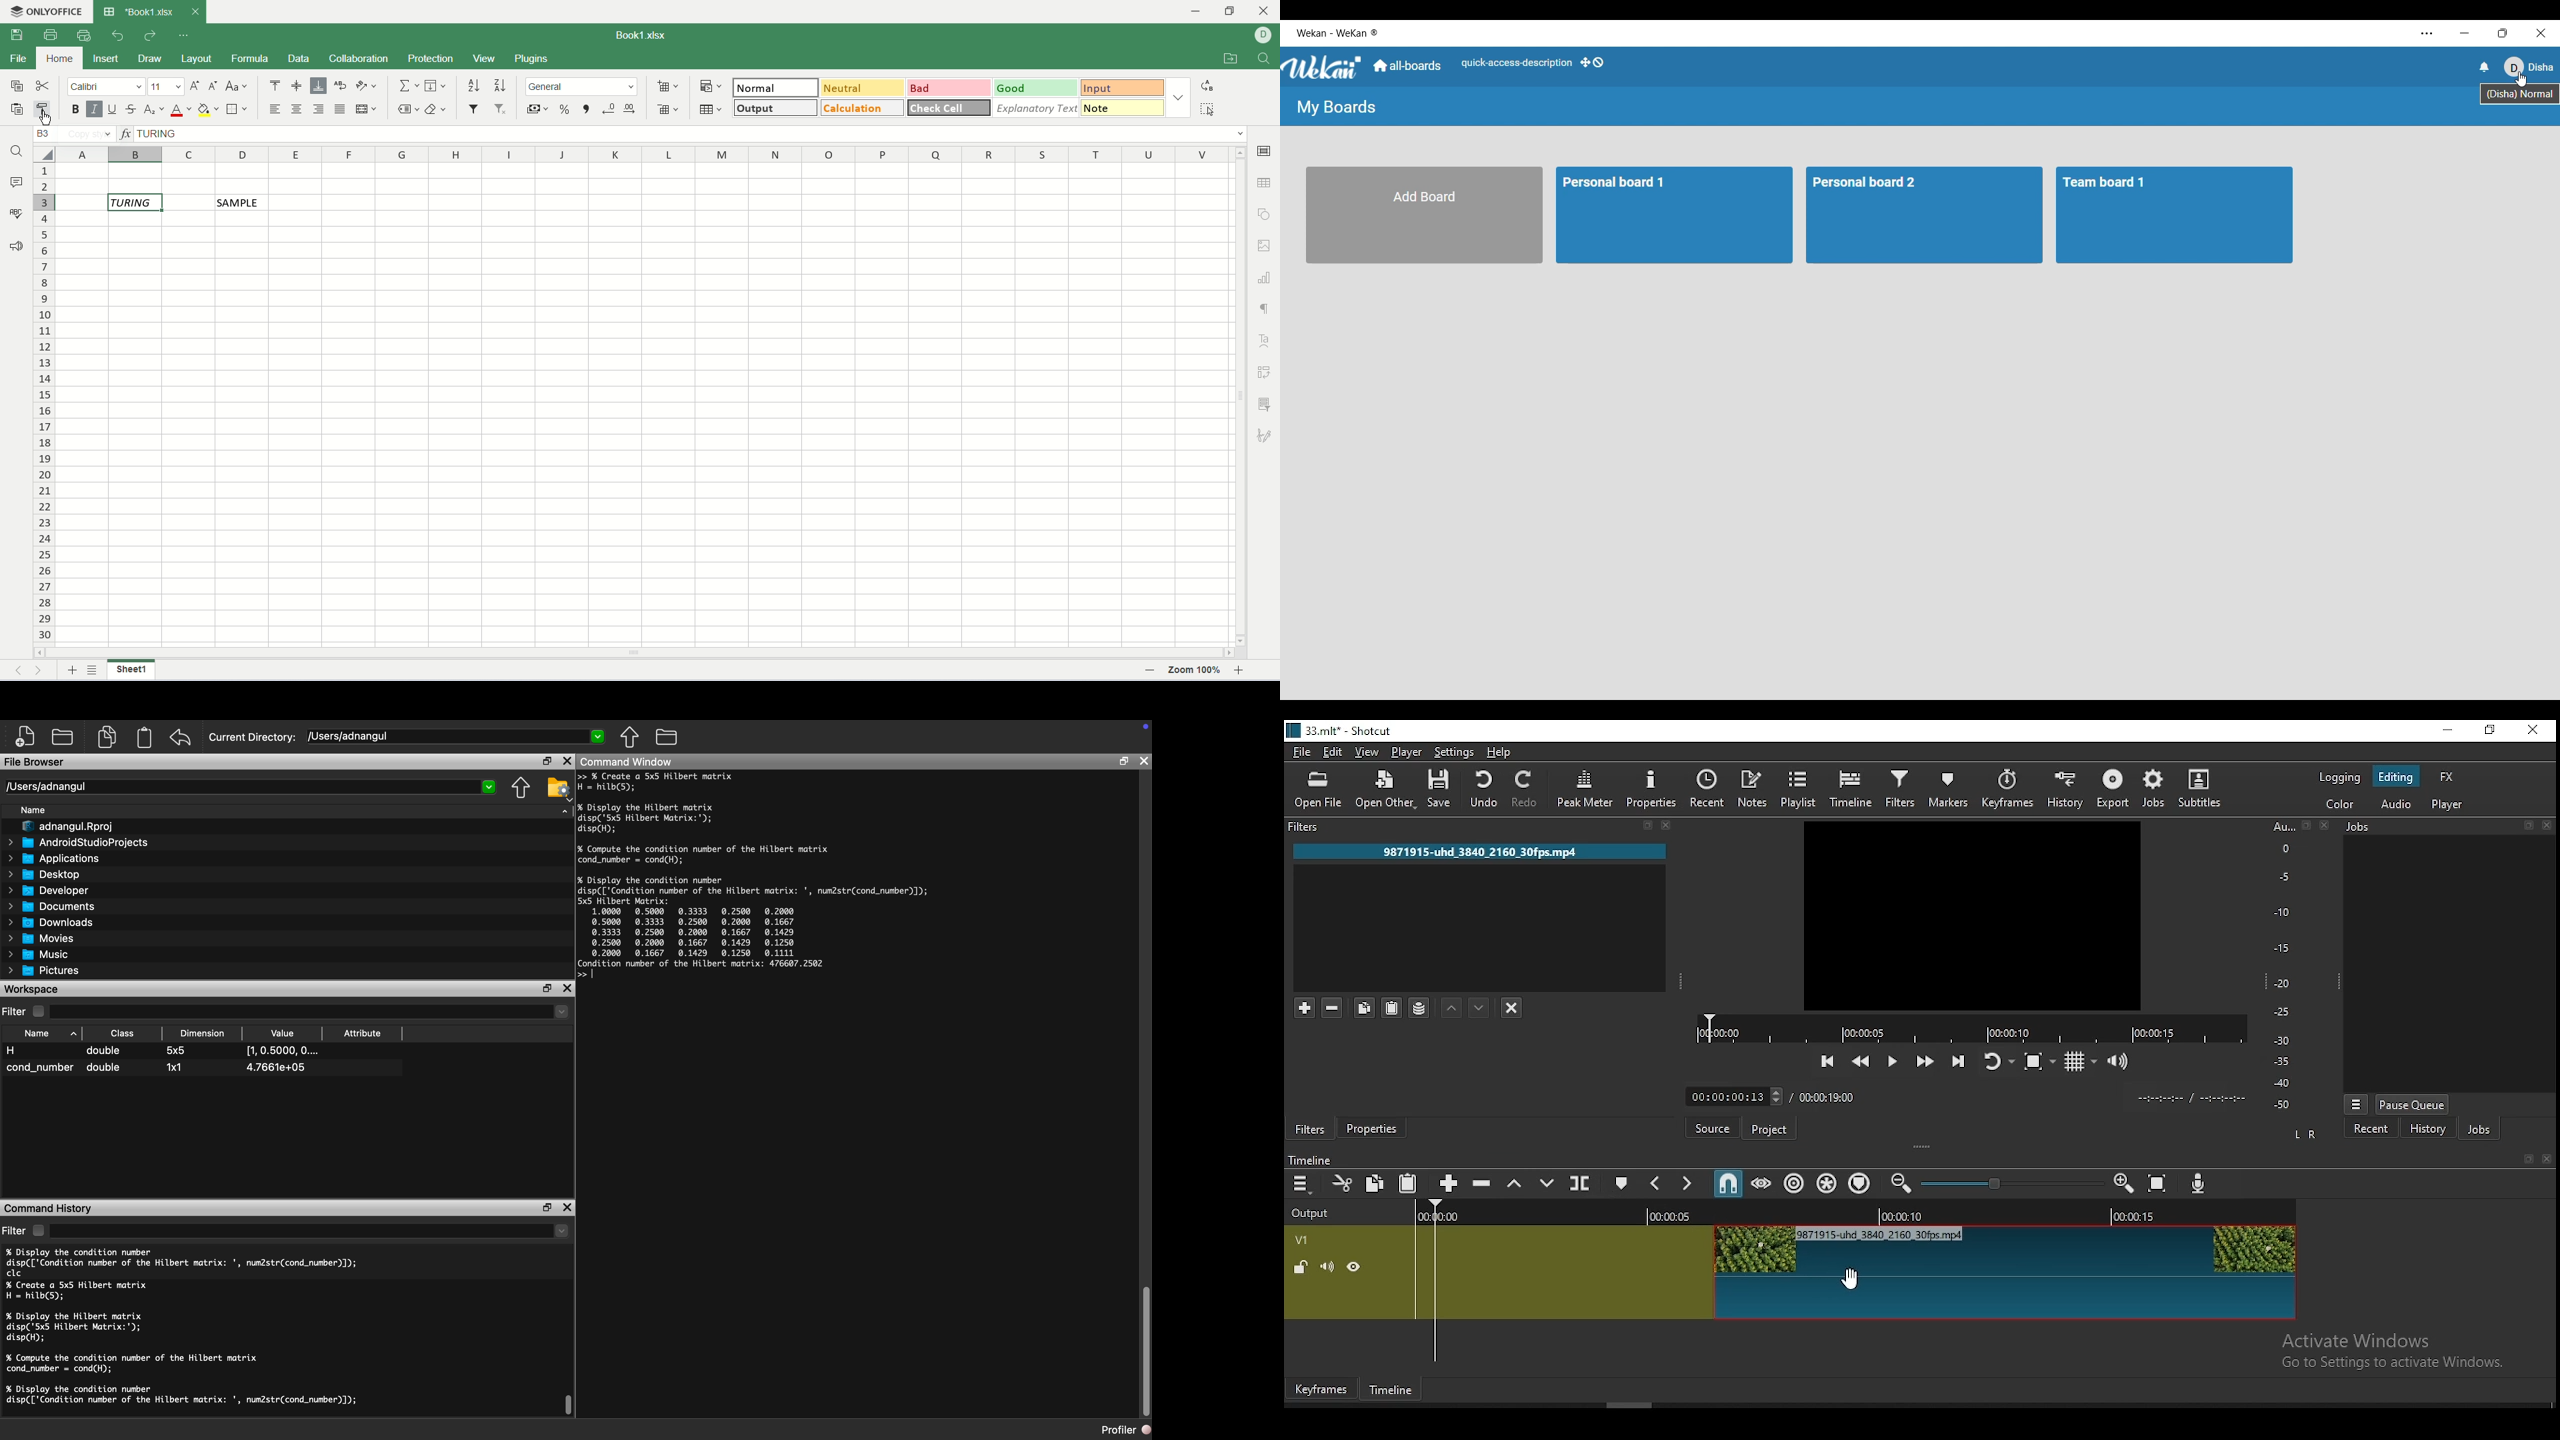 The width and height of the screenshot is (2576, 1456). Describe the element at coordinates (2304, 826) in the screenshot. I see `bookmark` at that location.